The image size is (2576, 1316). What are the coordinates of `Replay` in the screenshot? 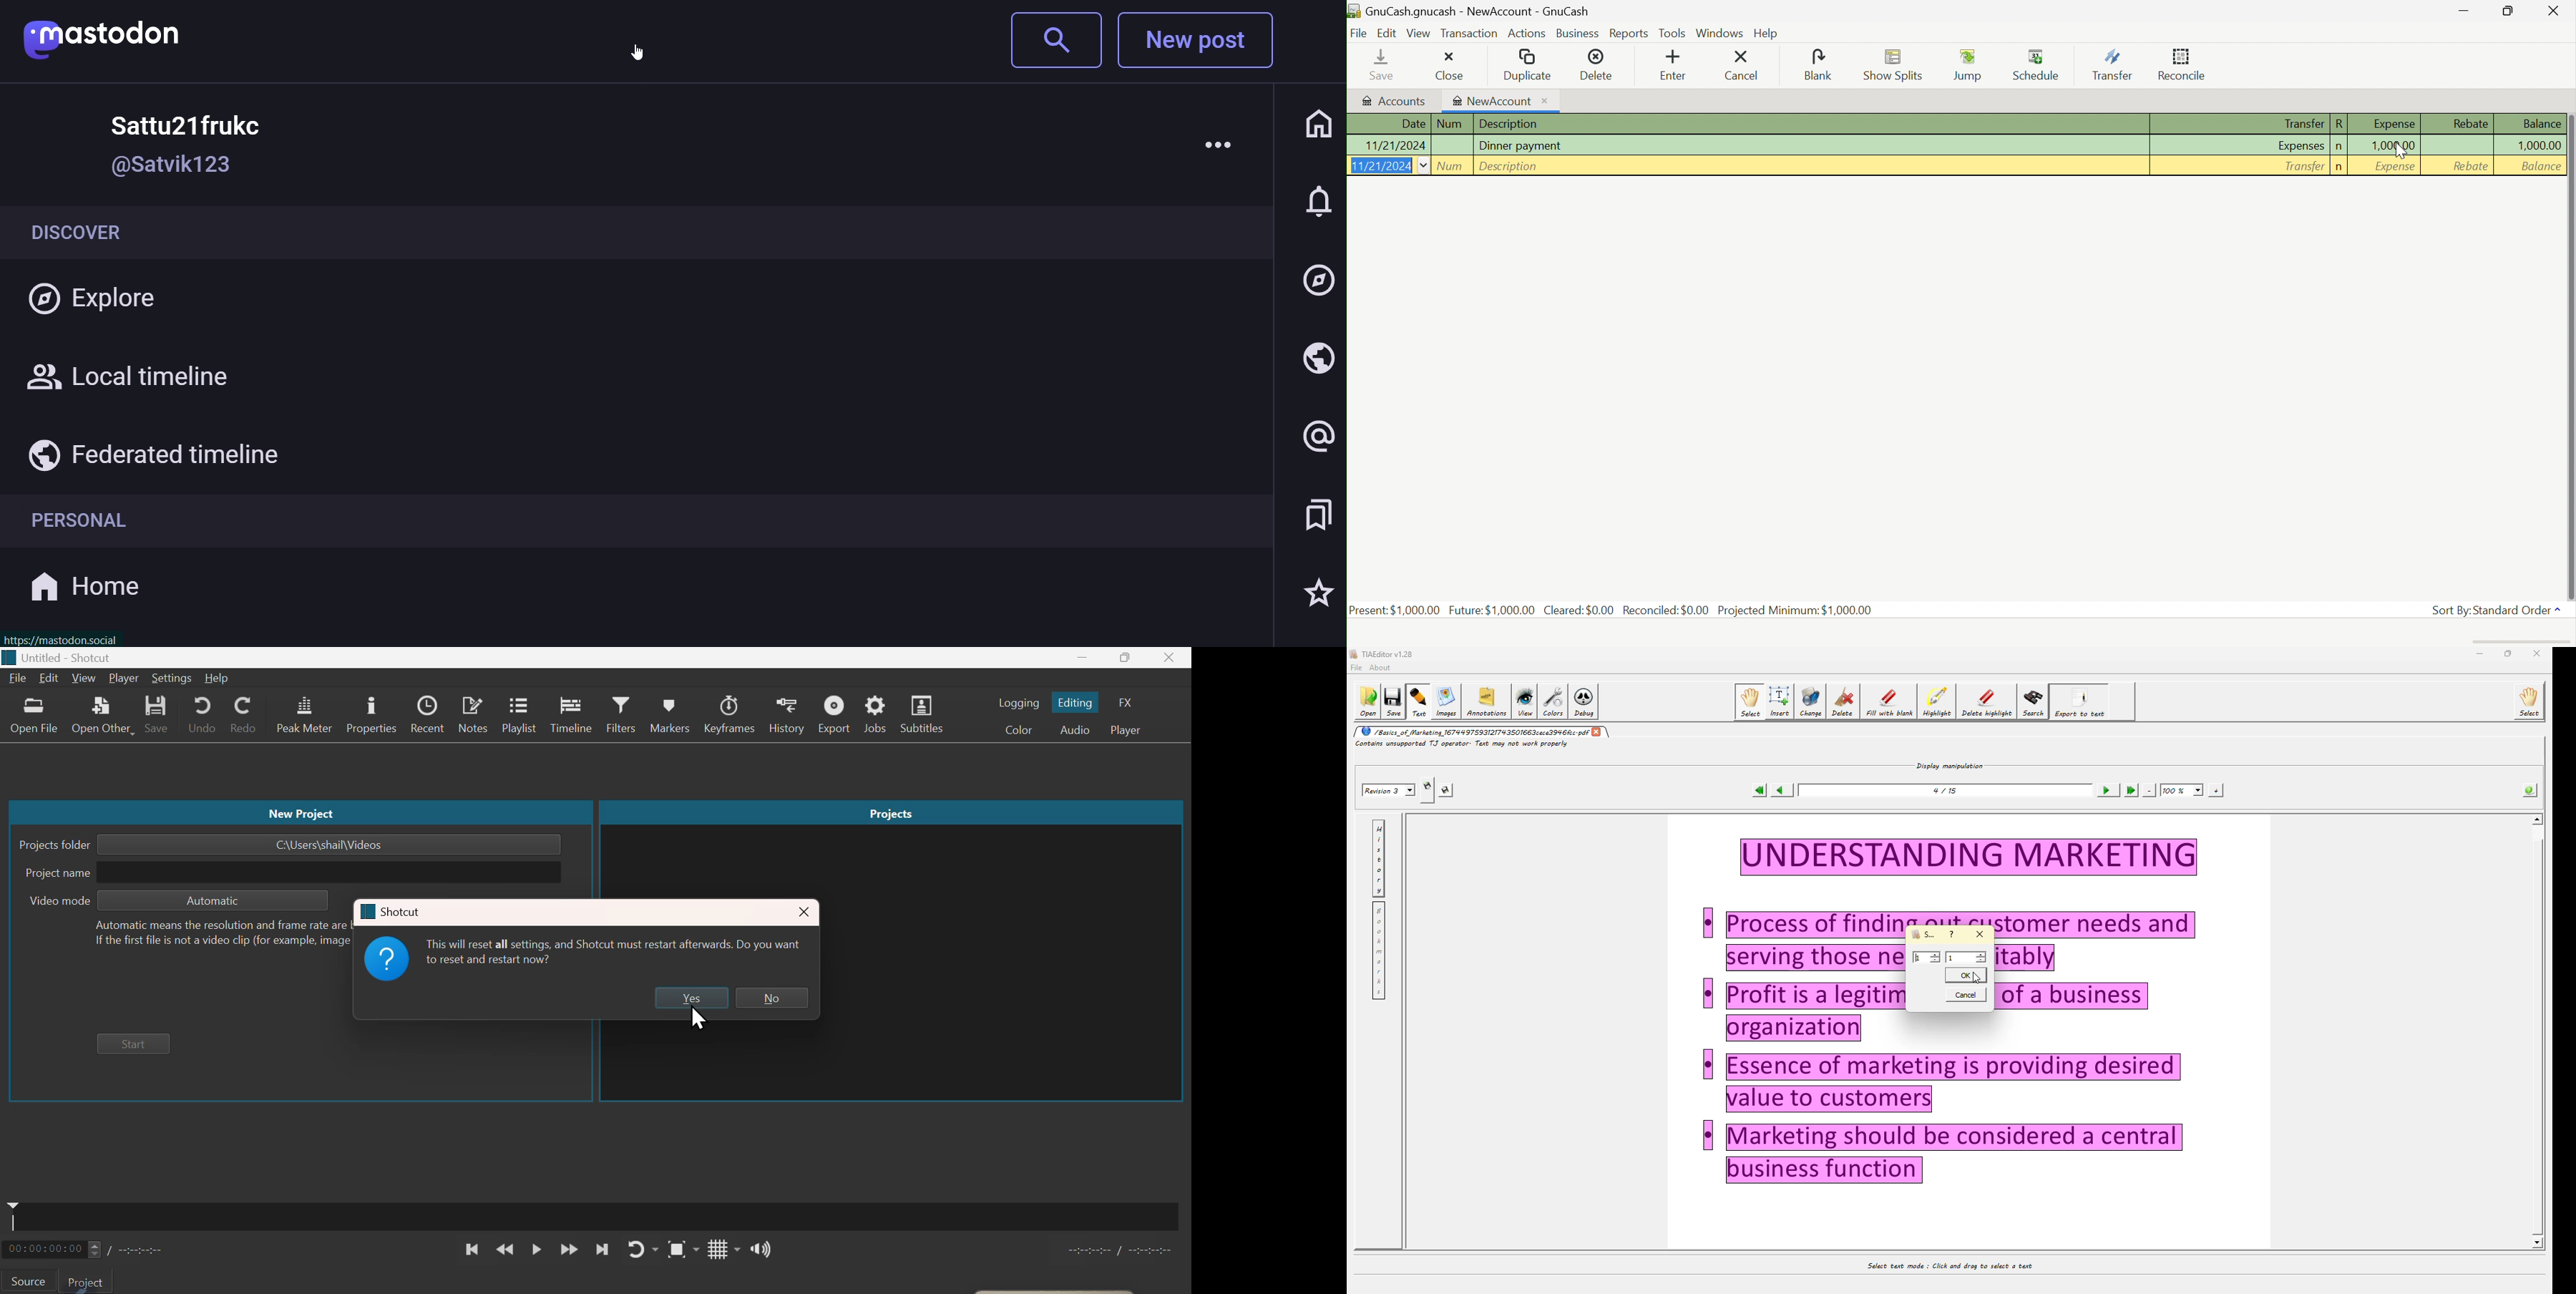 It's located at (640, 1249).